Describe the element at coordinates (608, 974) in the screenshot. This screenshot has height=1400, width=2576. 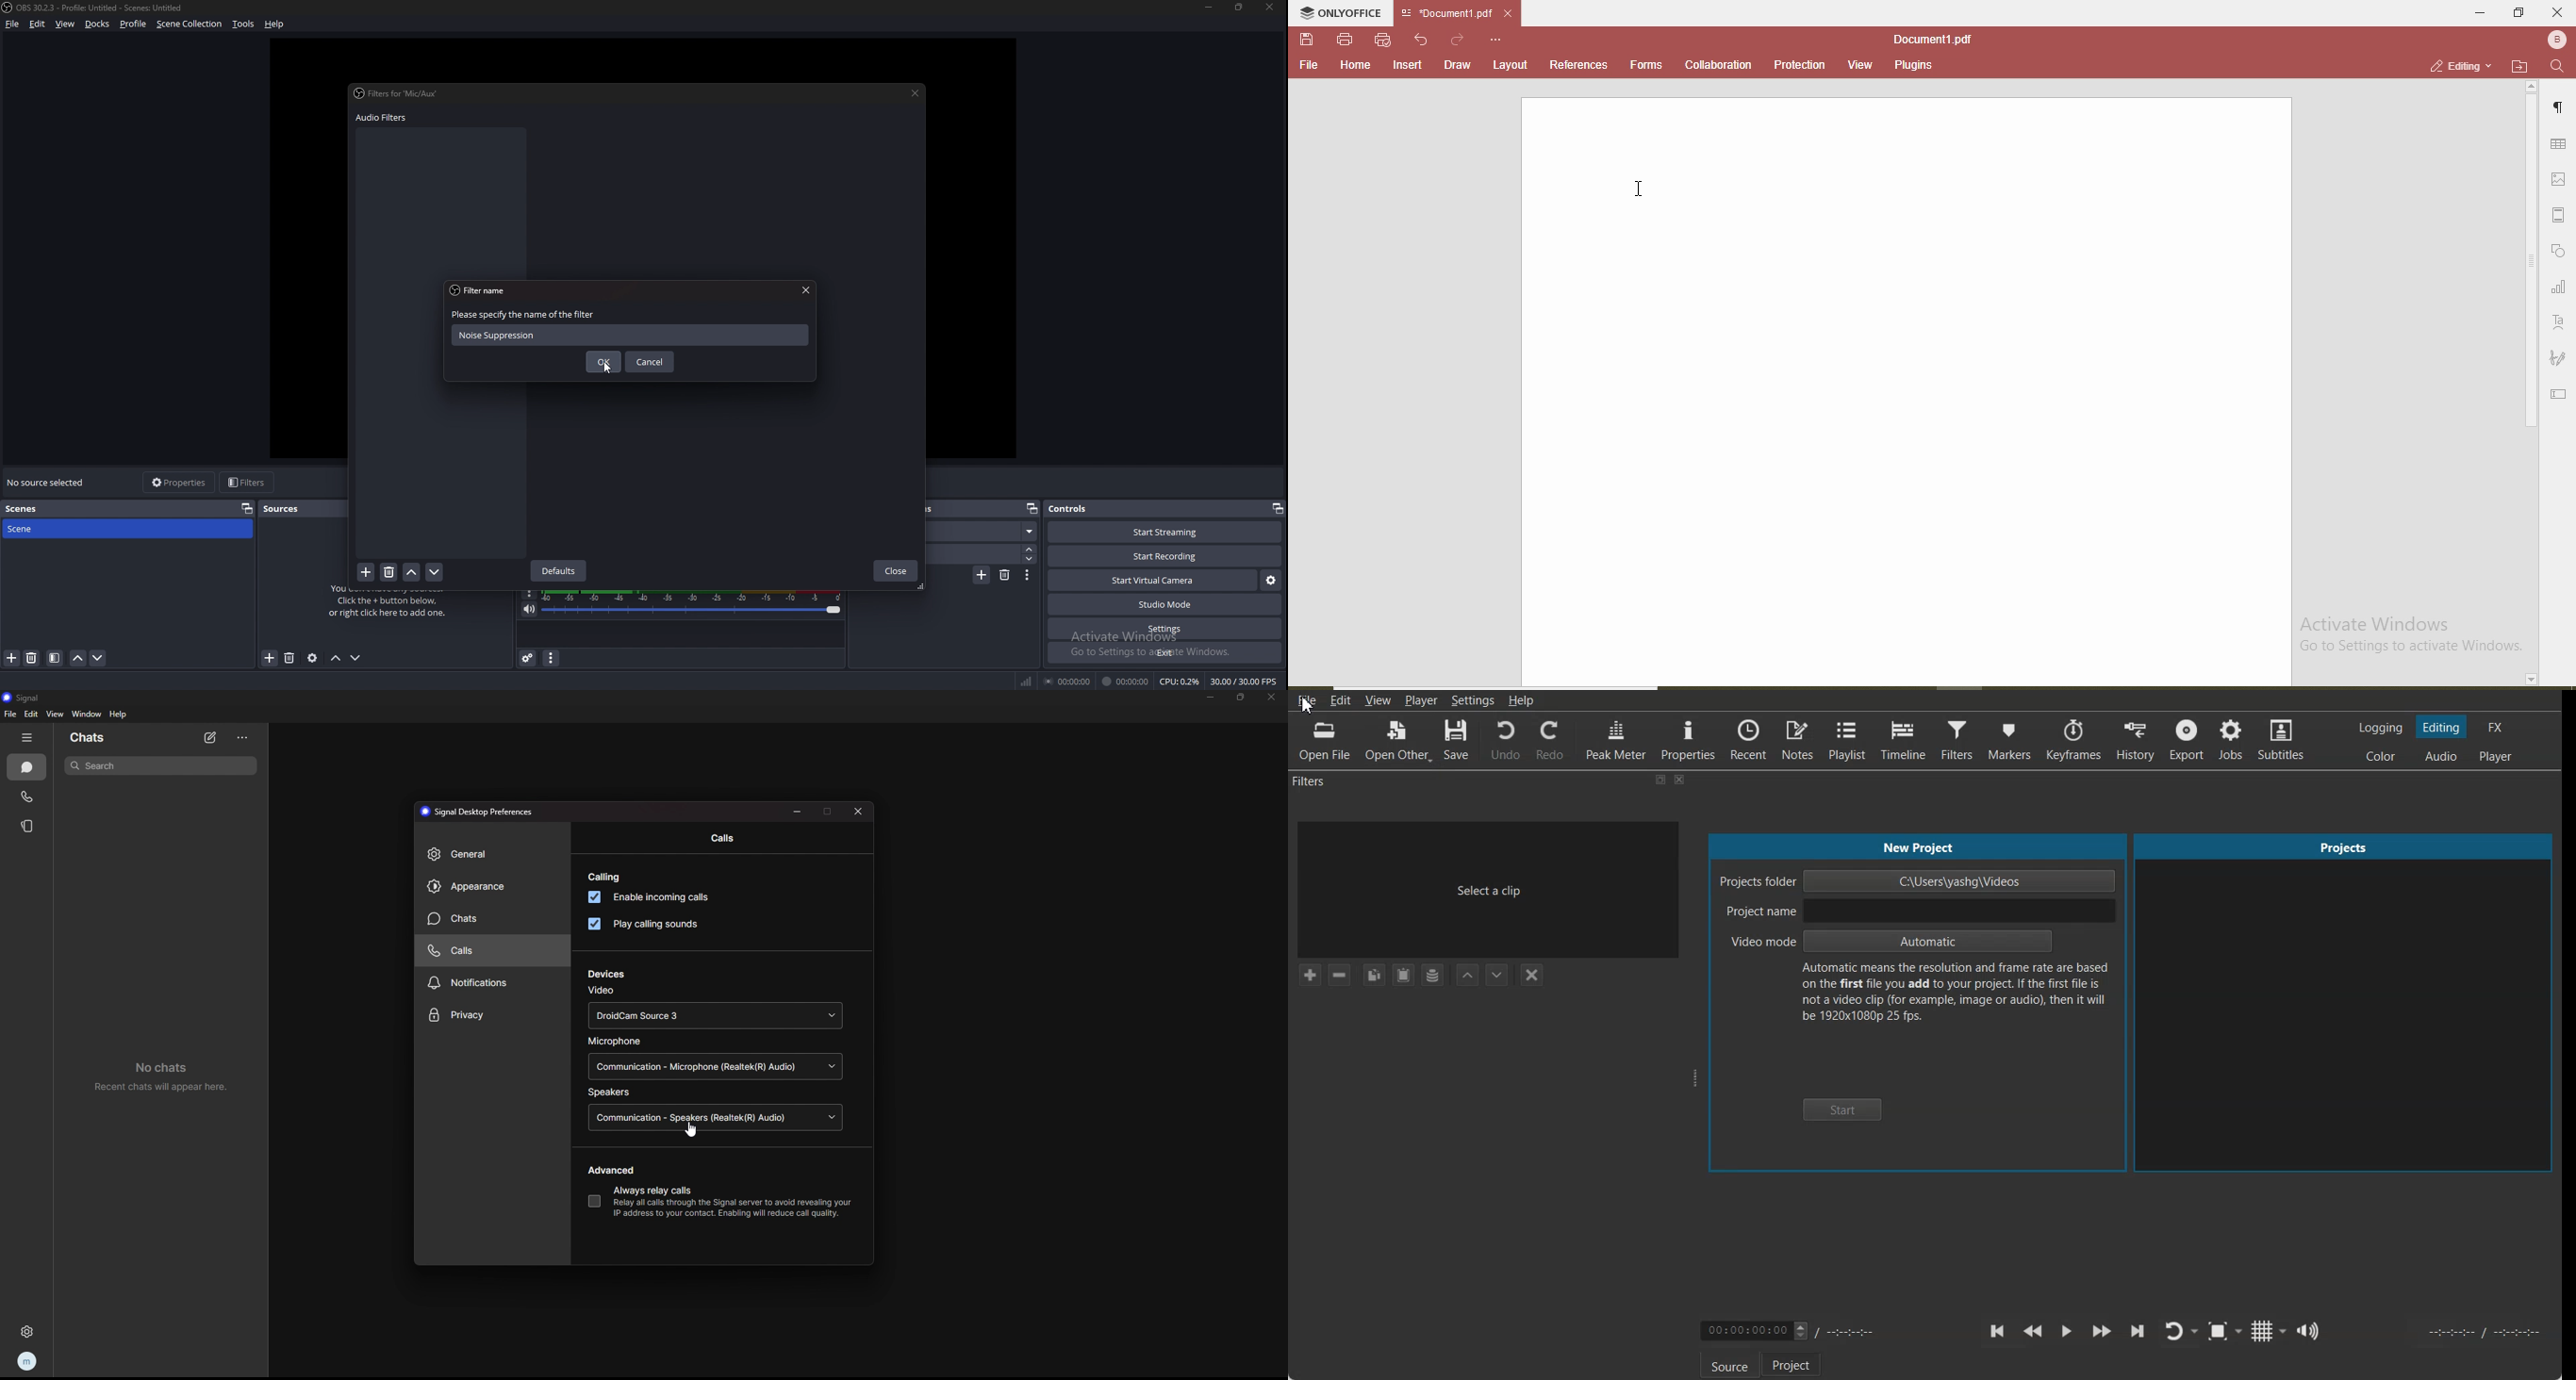
I see `devices` at that location.